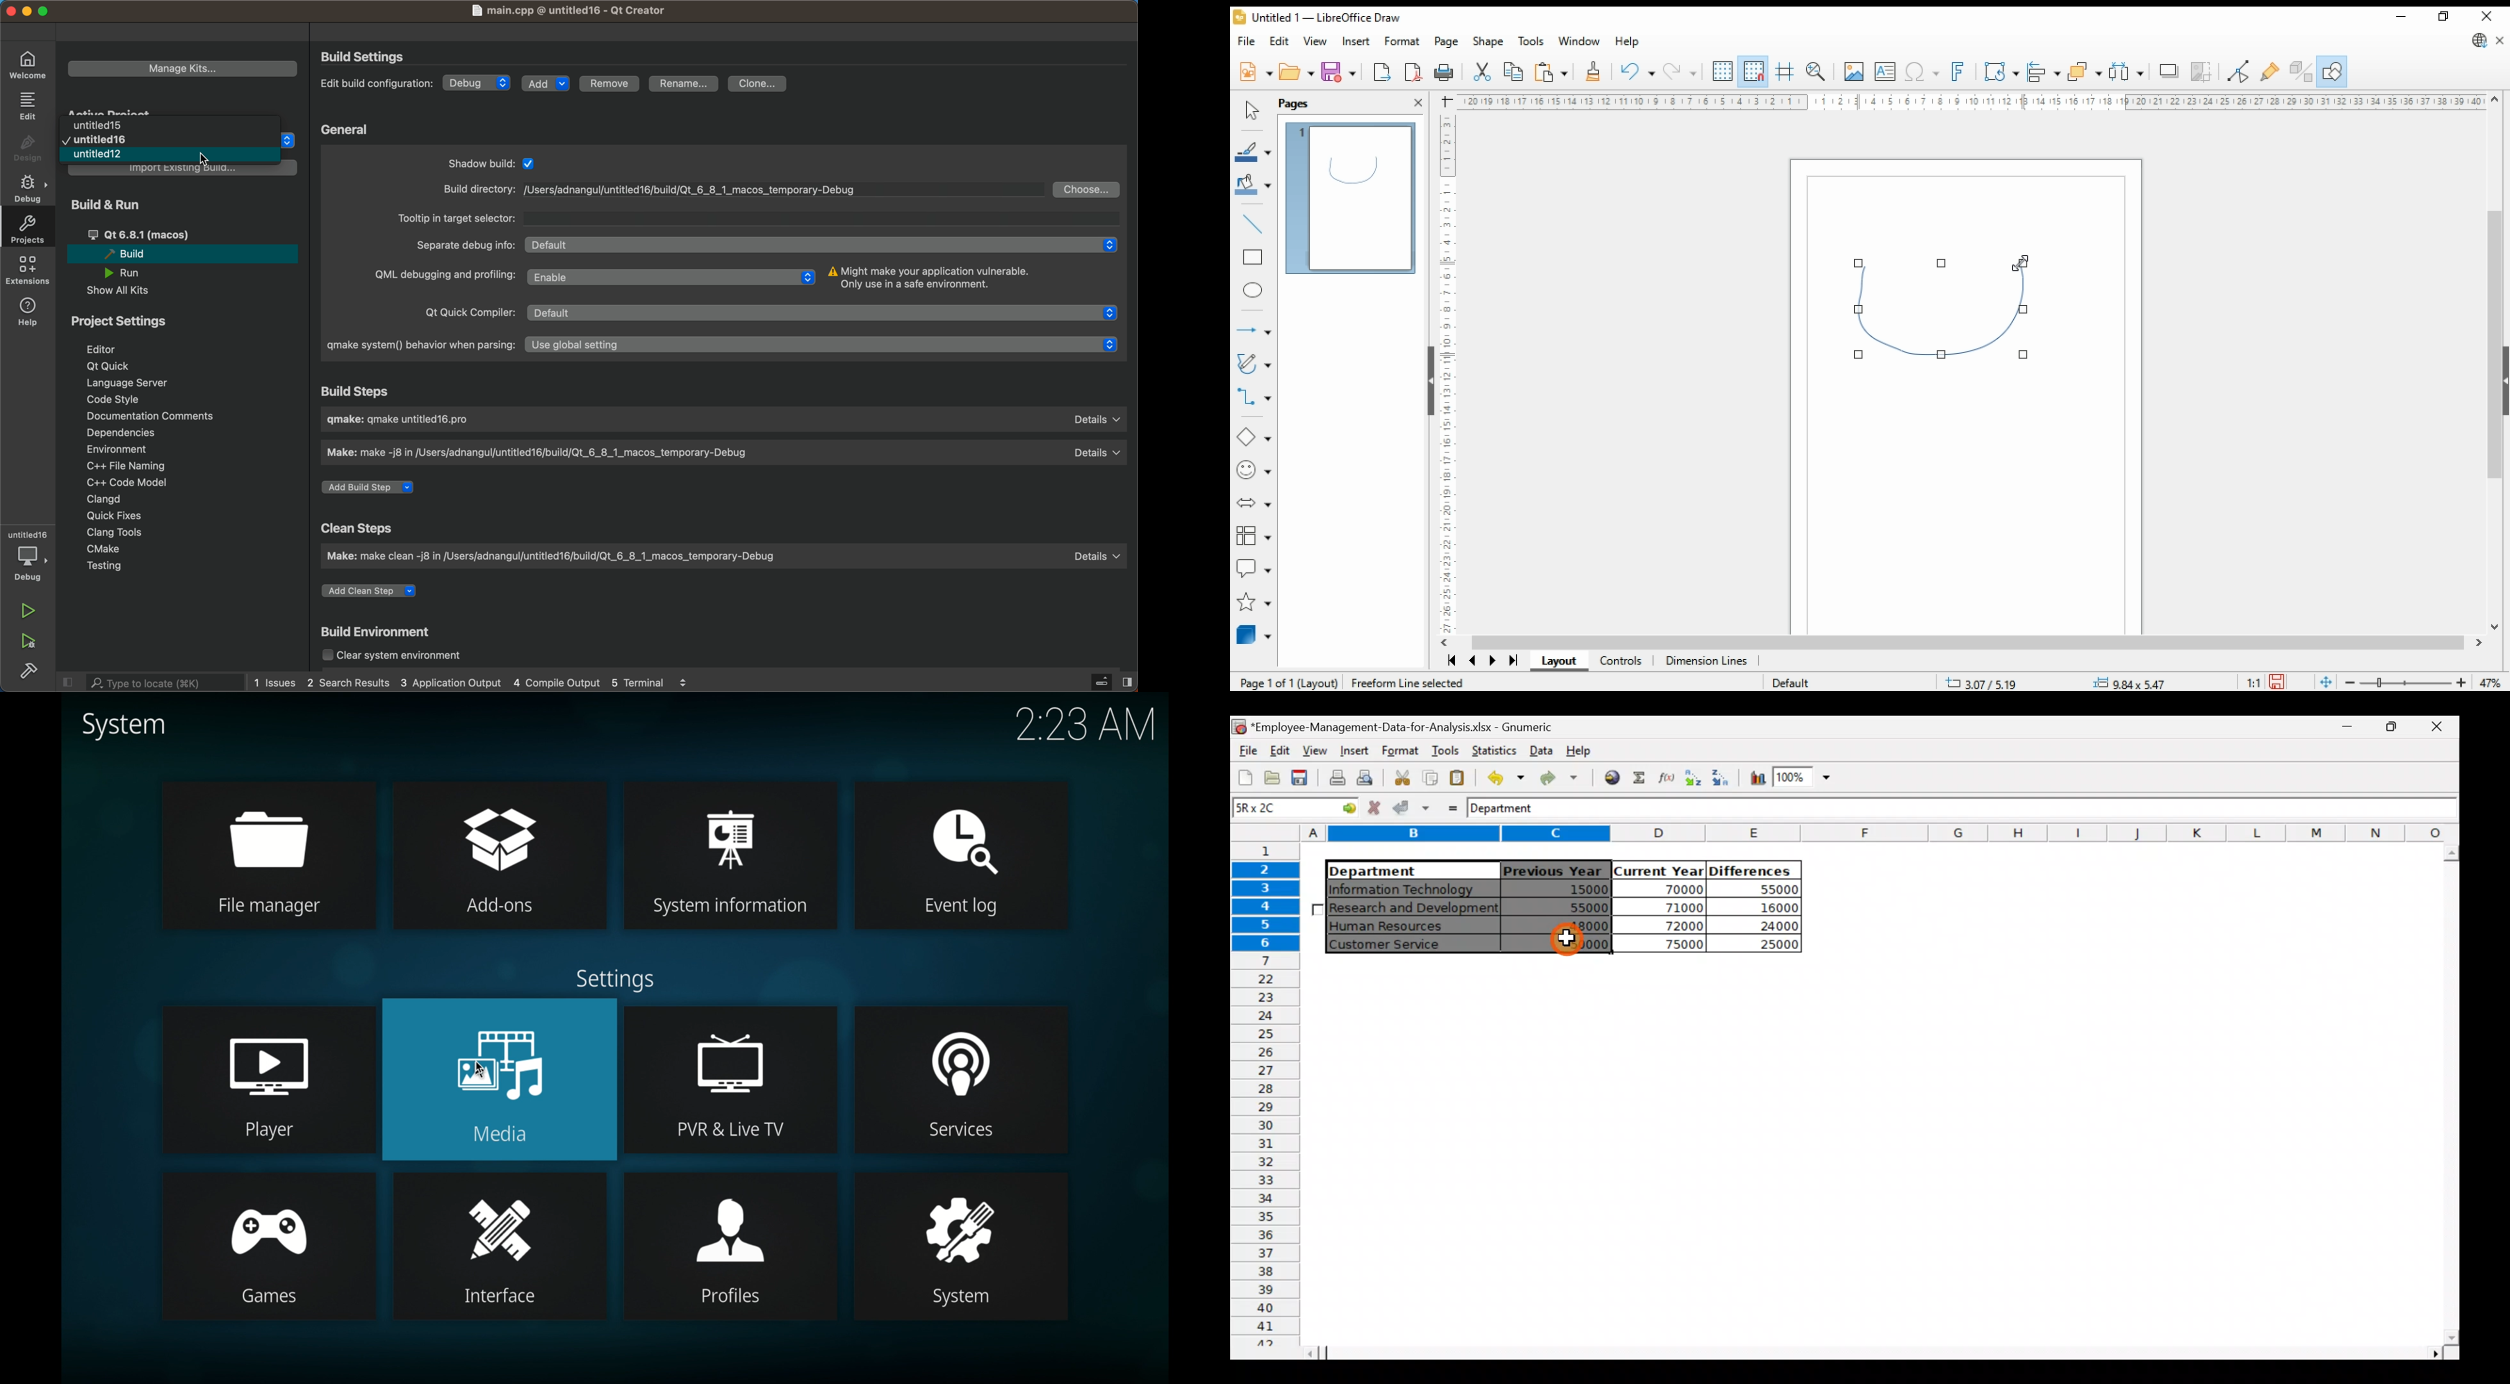 Image resolution: width=2520 pixels, height=1400 pixels. I want to click on clean steps, so click(367, 527).